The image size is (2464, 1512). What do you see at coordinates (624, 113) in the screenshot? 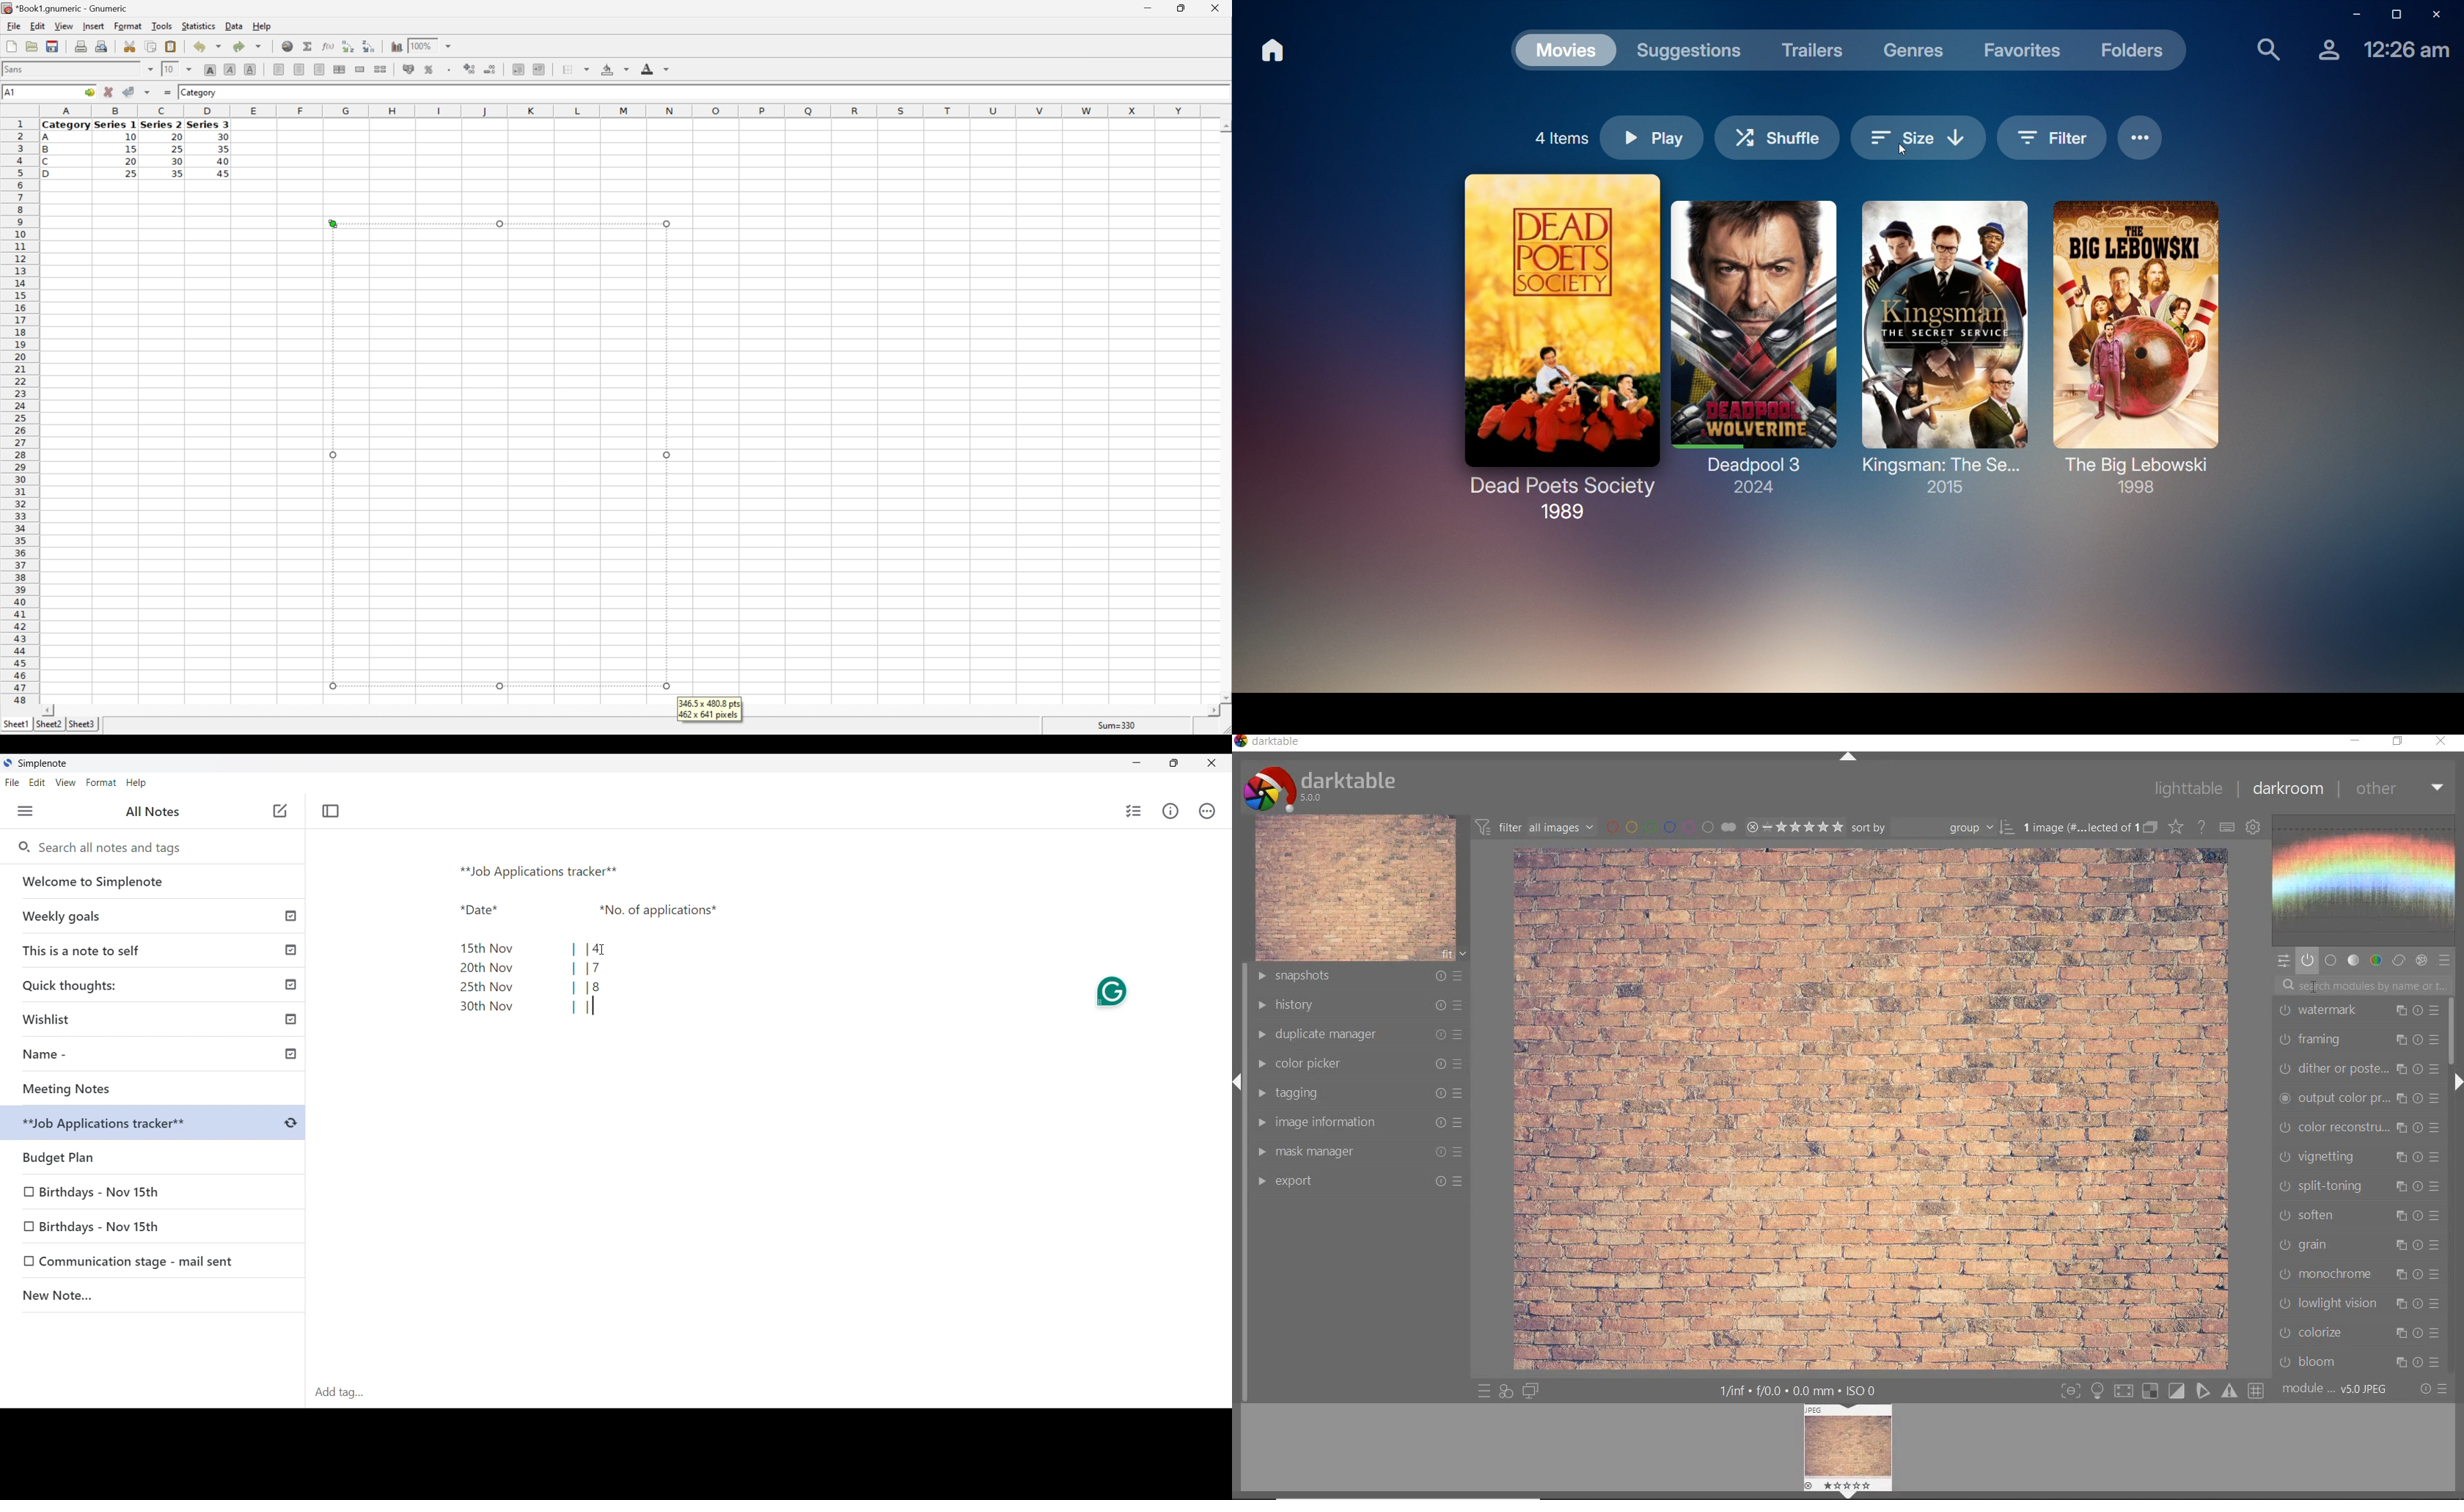
I see `Column names` at bounding box center [624, 113].